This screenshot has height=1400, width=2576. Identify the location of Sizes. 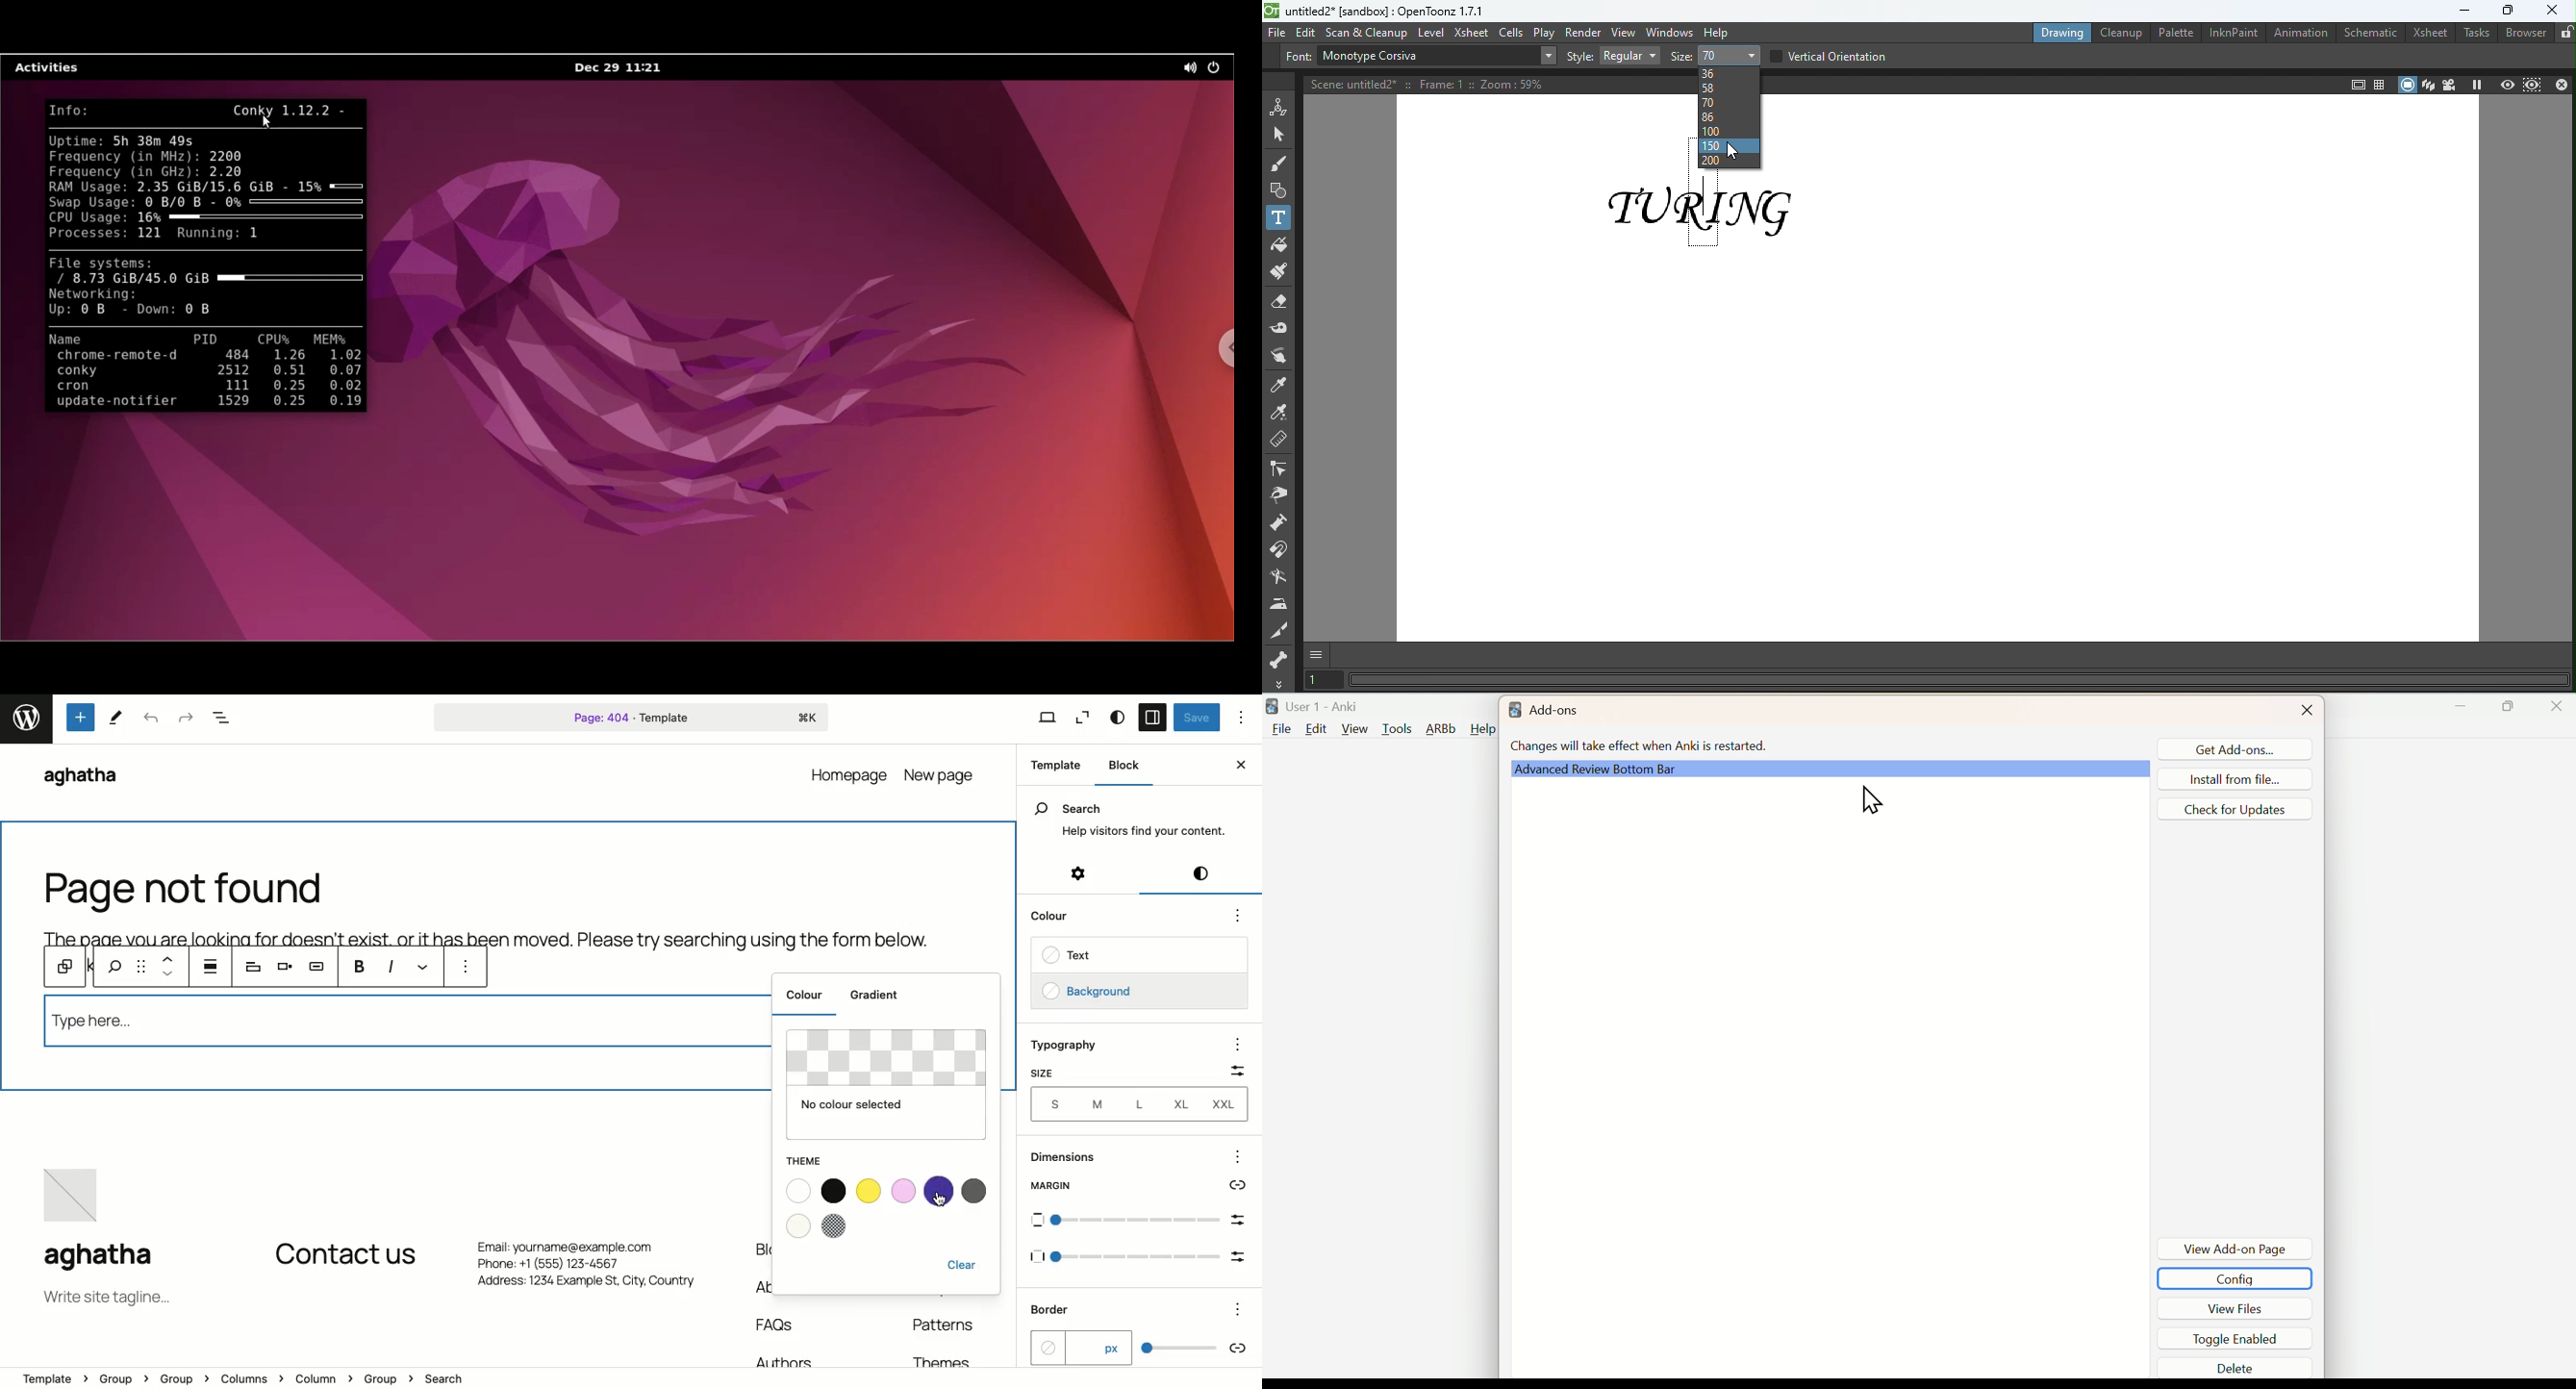
(1051, 1105).